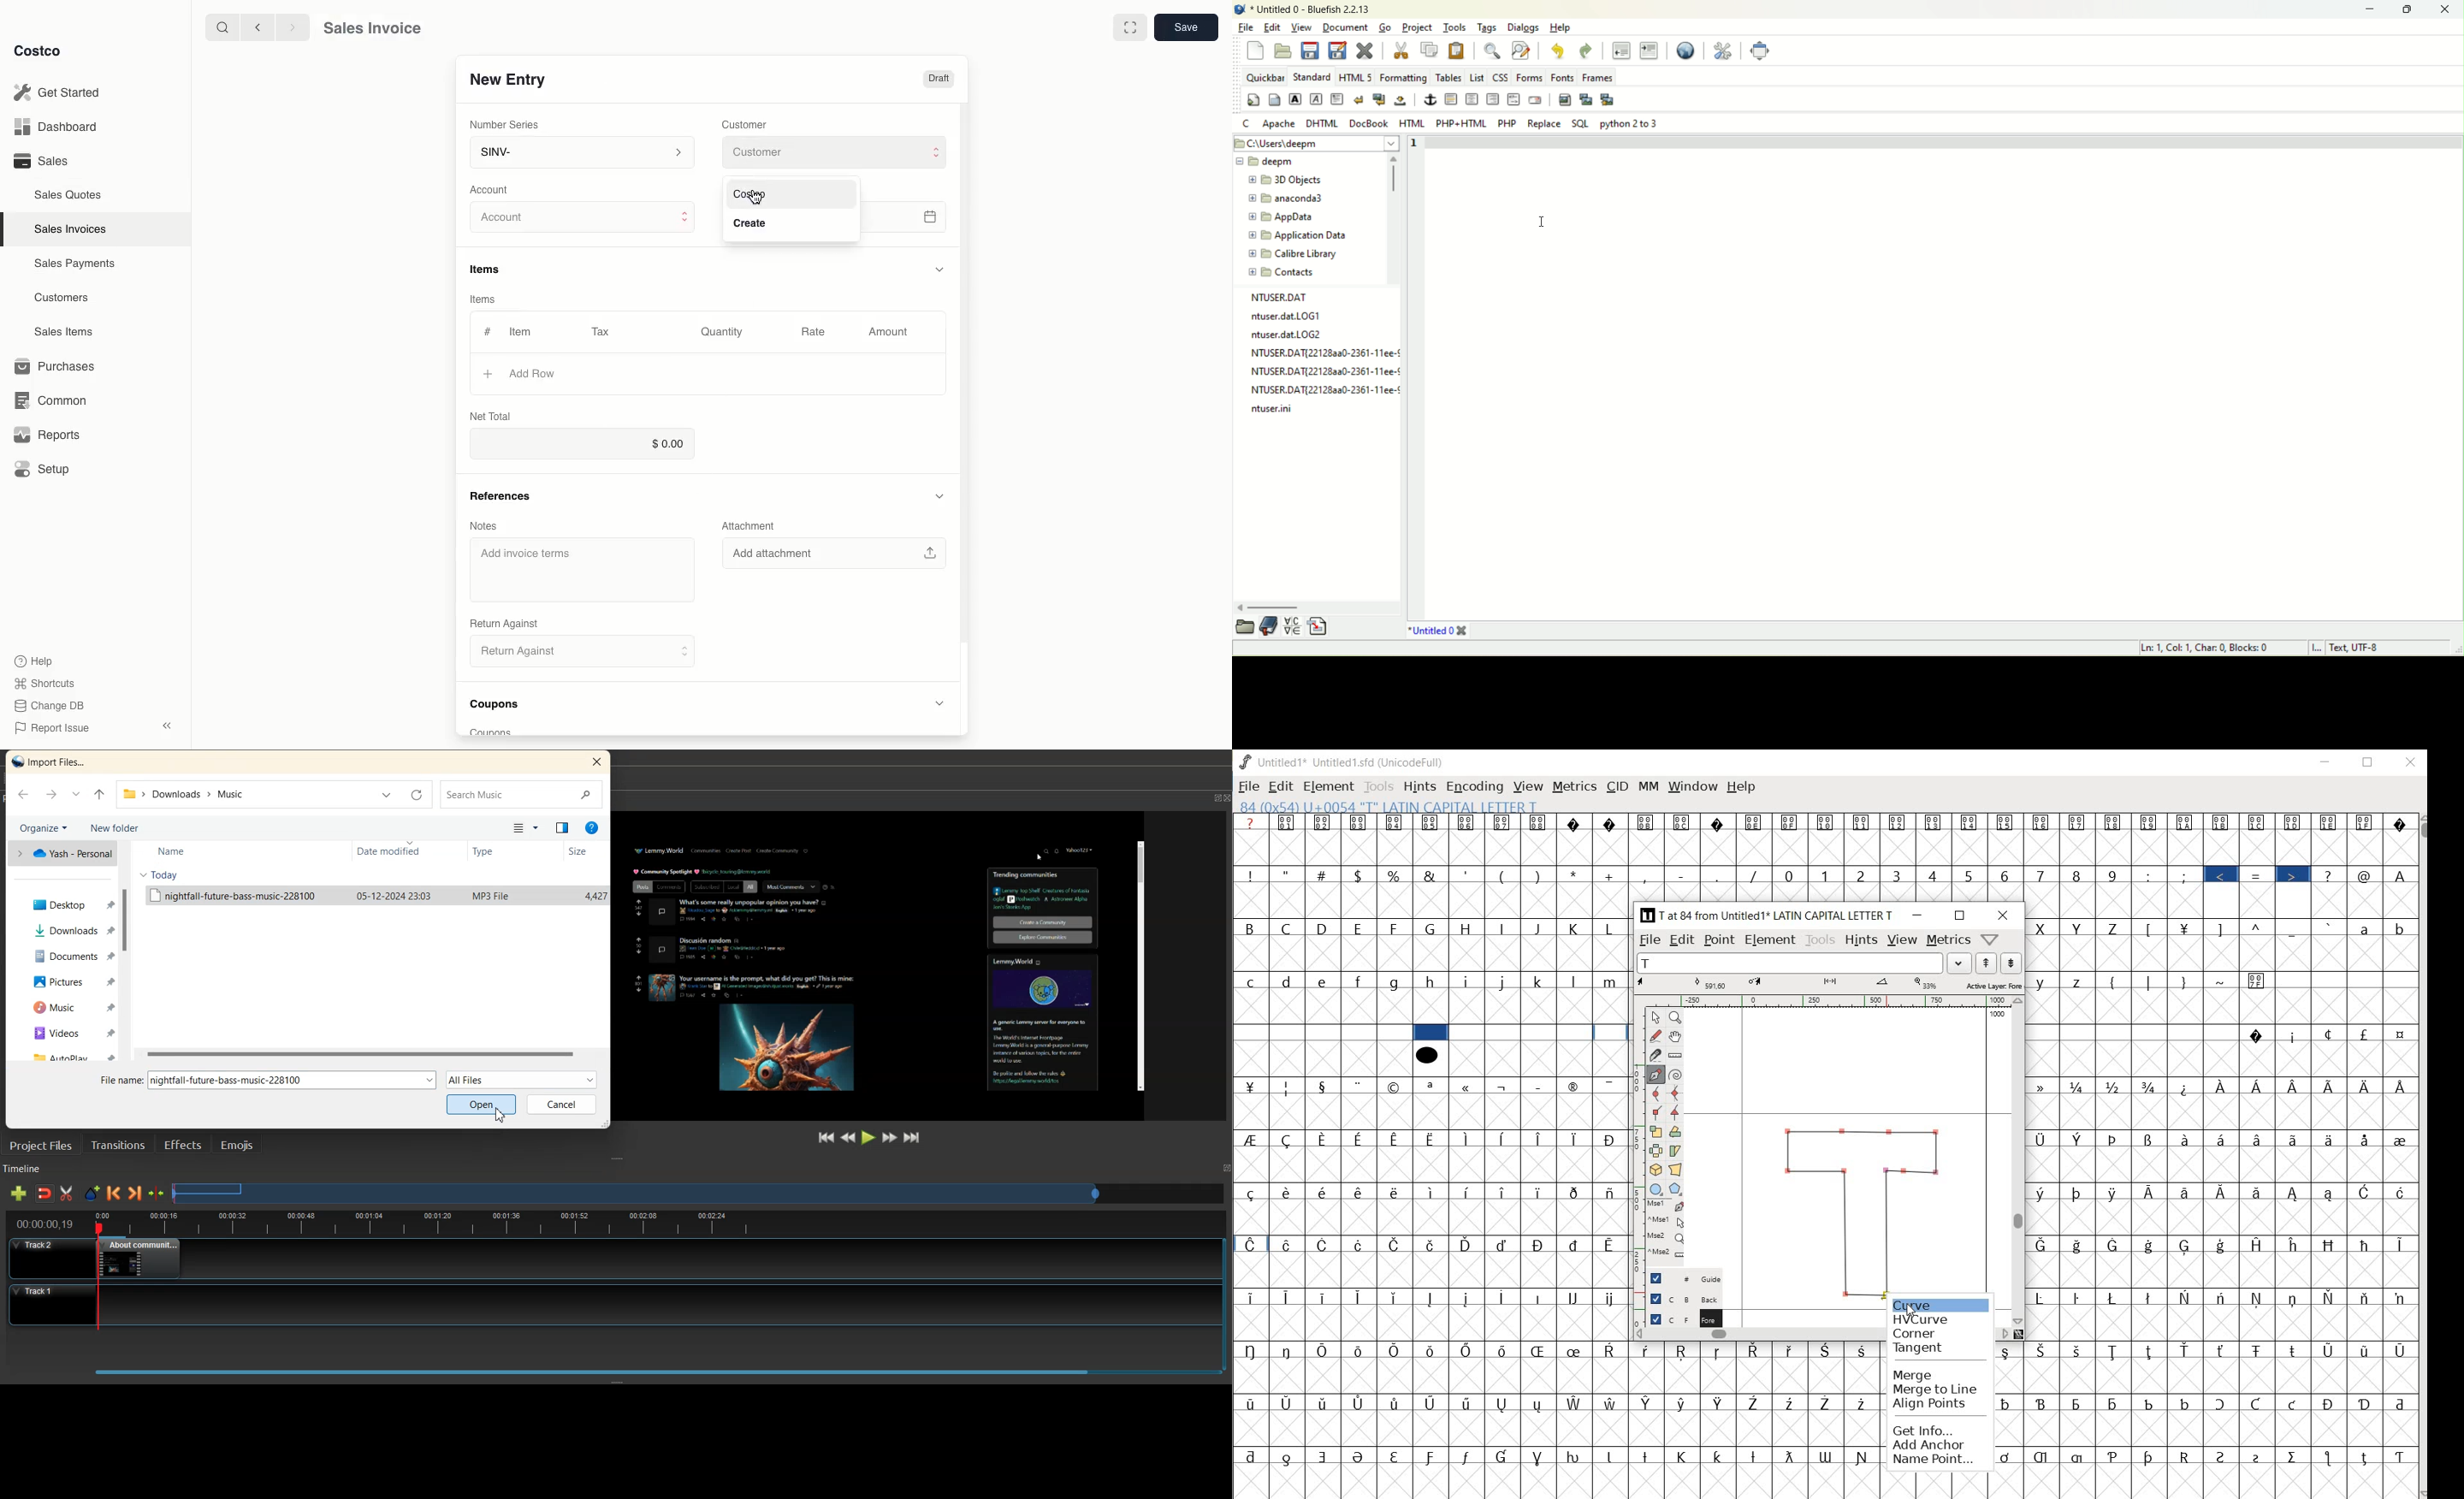 This screenshot has height=1512, width=2464. Describe the element at coordinates (1297, 235) in the screenshot. I see `folder name` at that location.